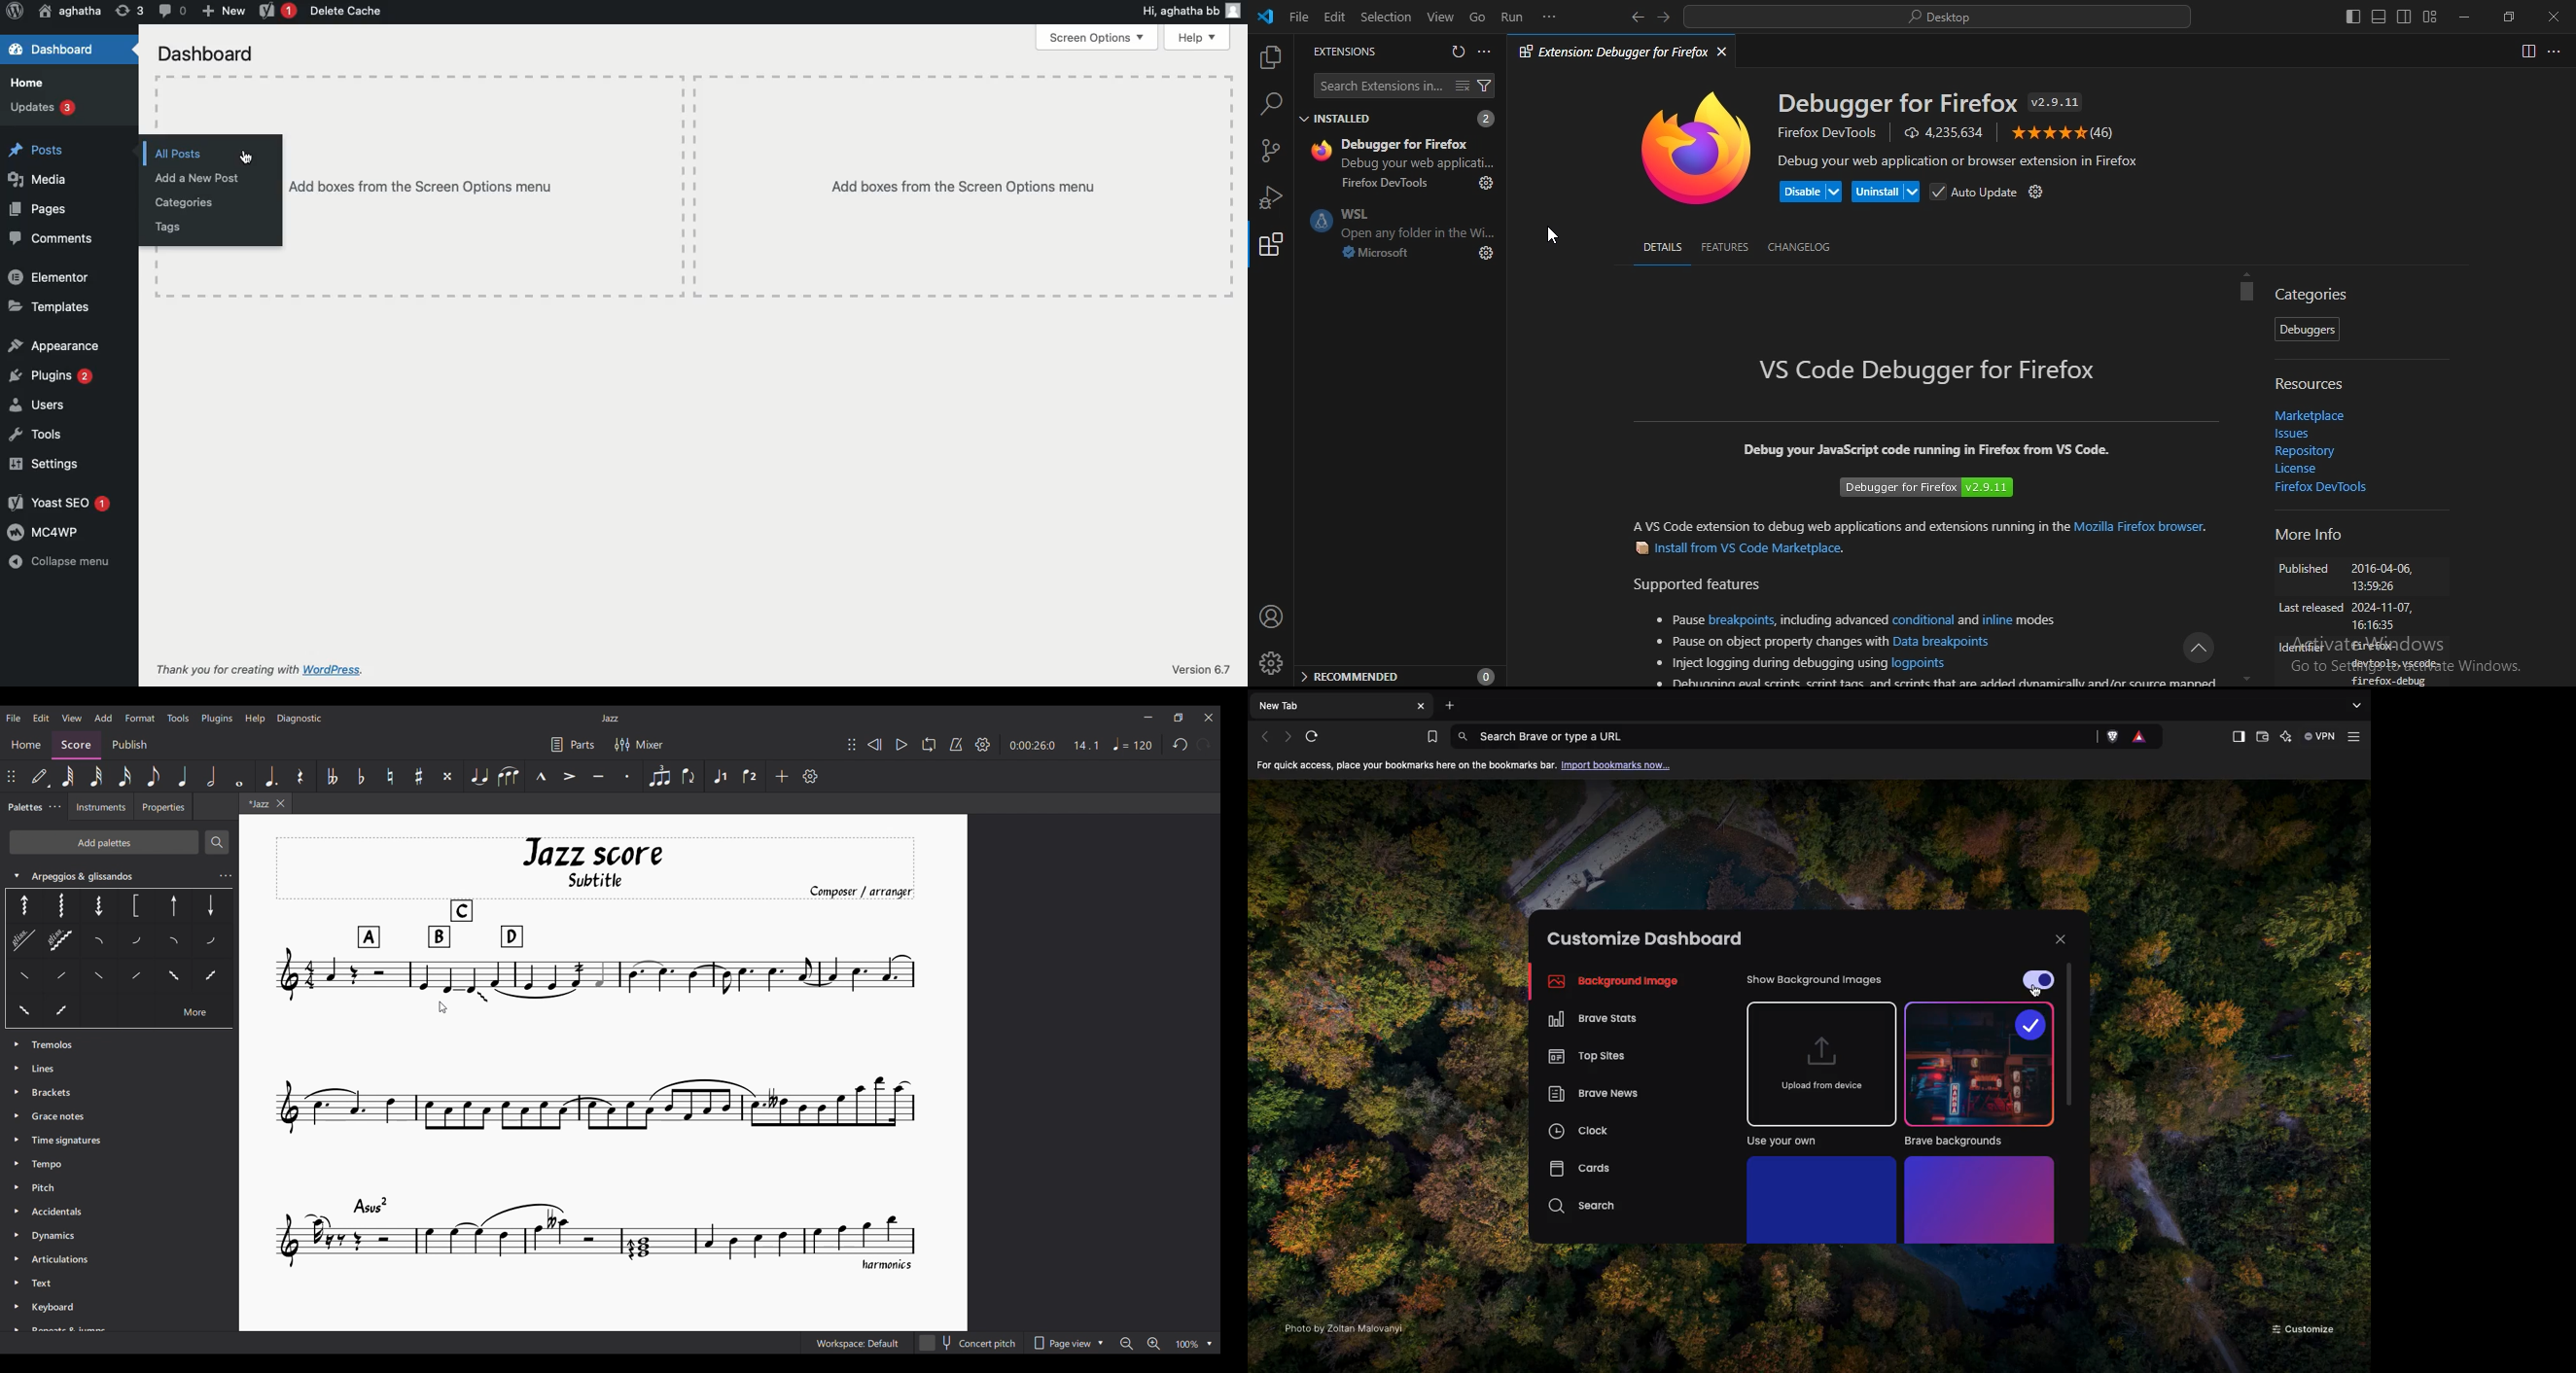 This screenshot has height=1400, width=2576. Describe the element at coordinates (956, 744) in the screenshot. I see `Metronome` at that location.